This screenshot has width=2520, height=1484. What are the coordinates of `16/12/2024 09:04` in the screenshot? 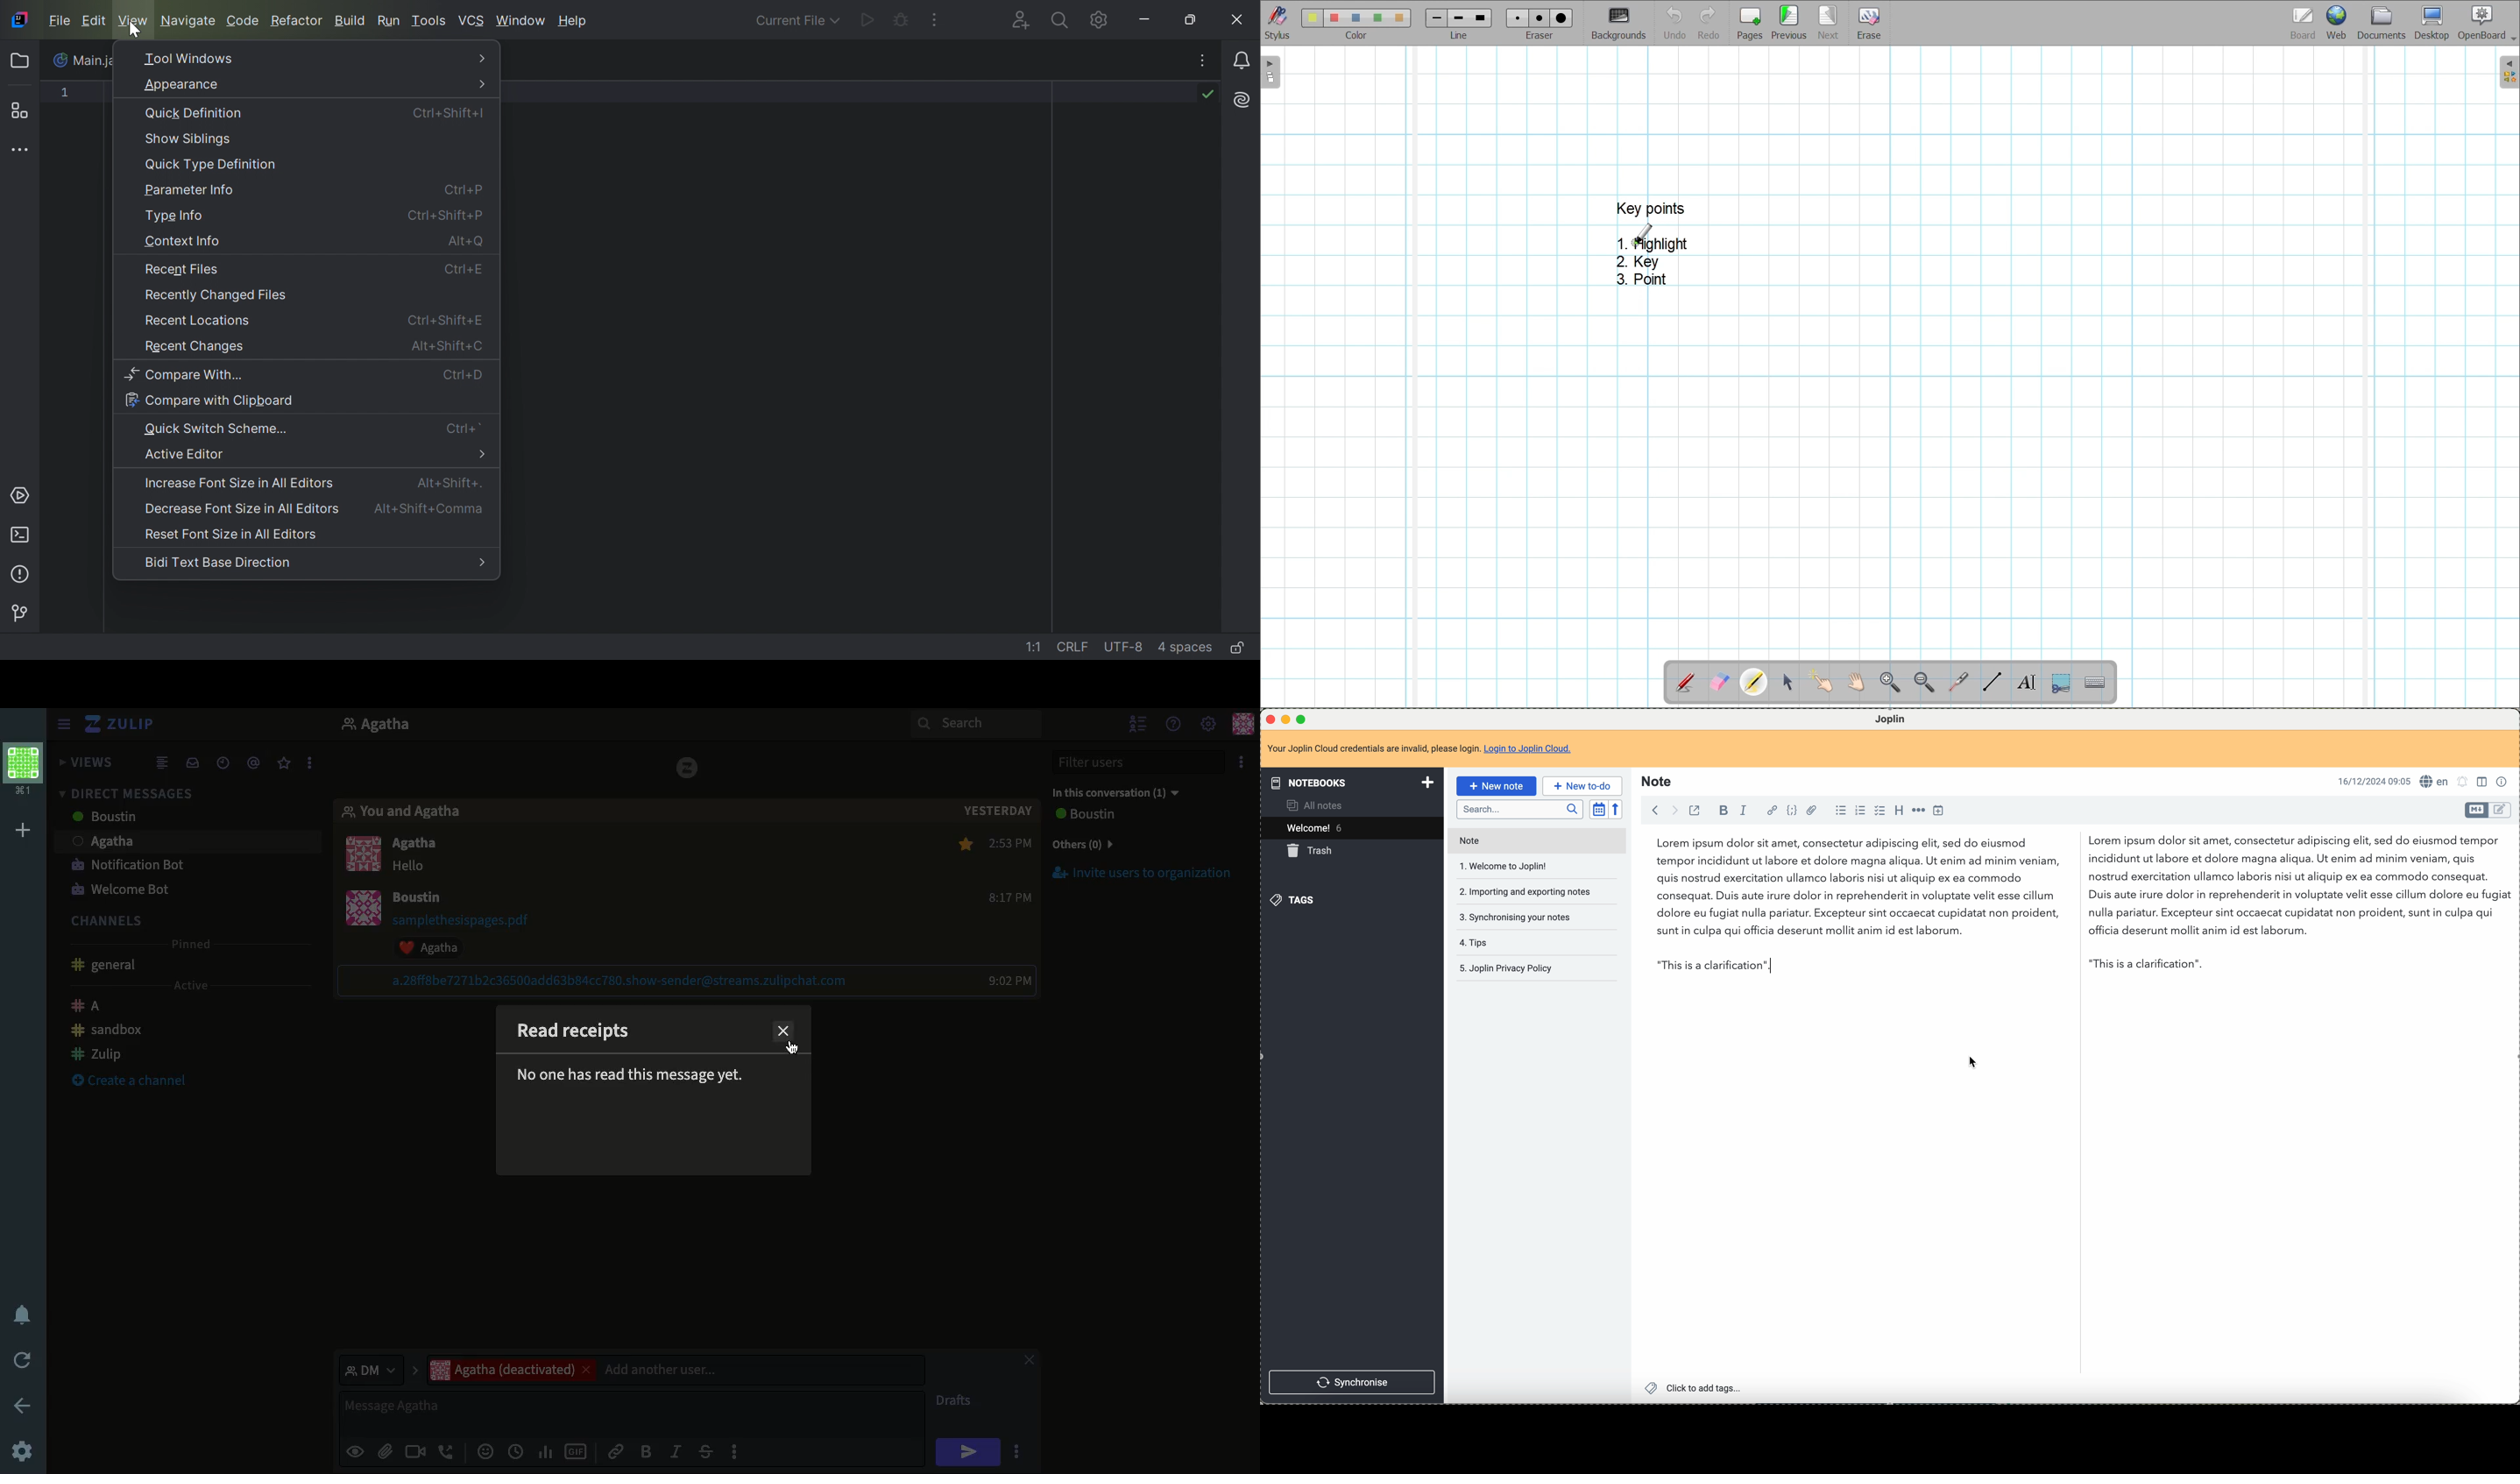 It's located at (2373, 780).